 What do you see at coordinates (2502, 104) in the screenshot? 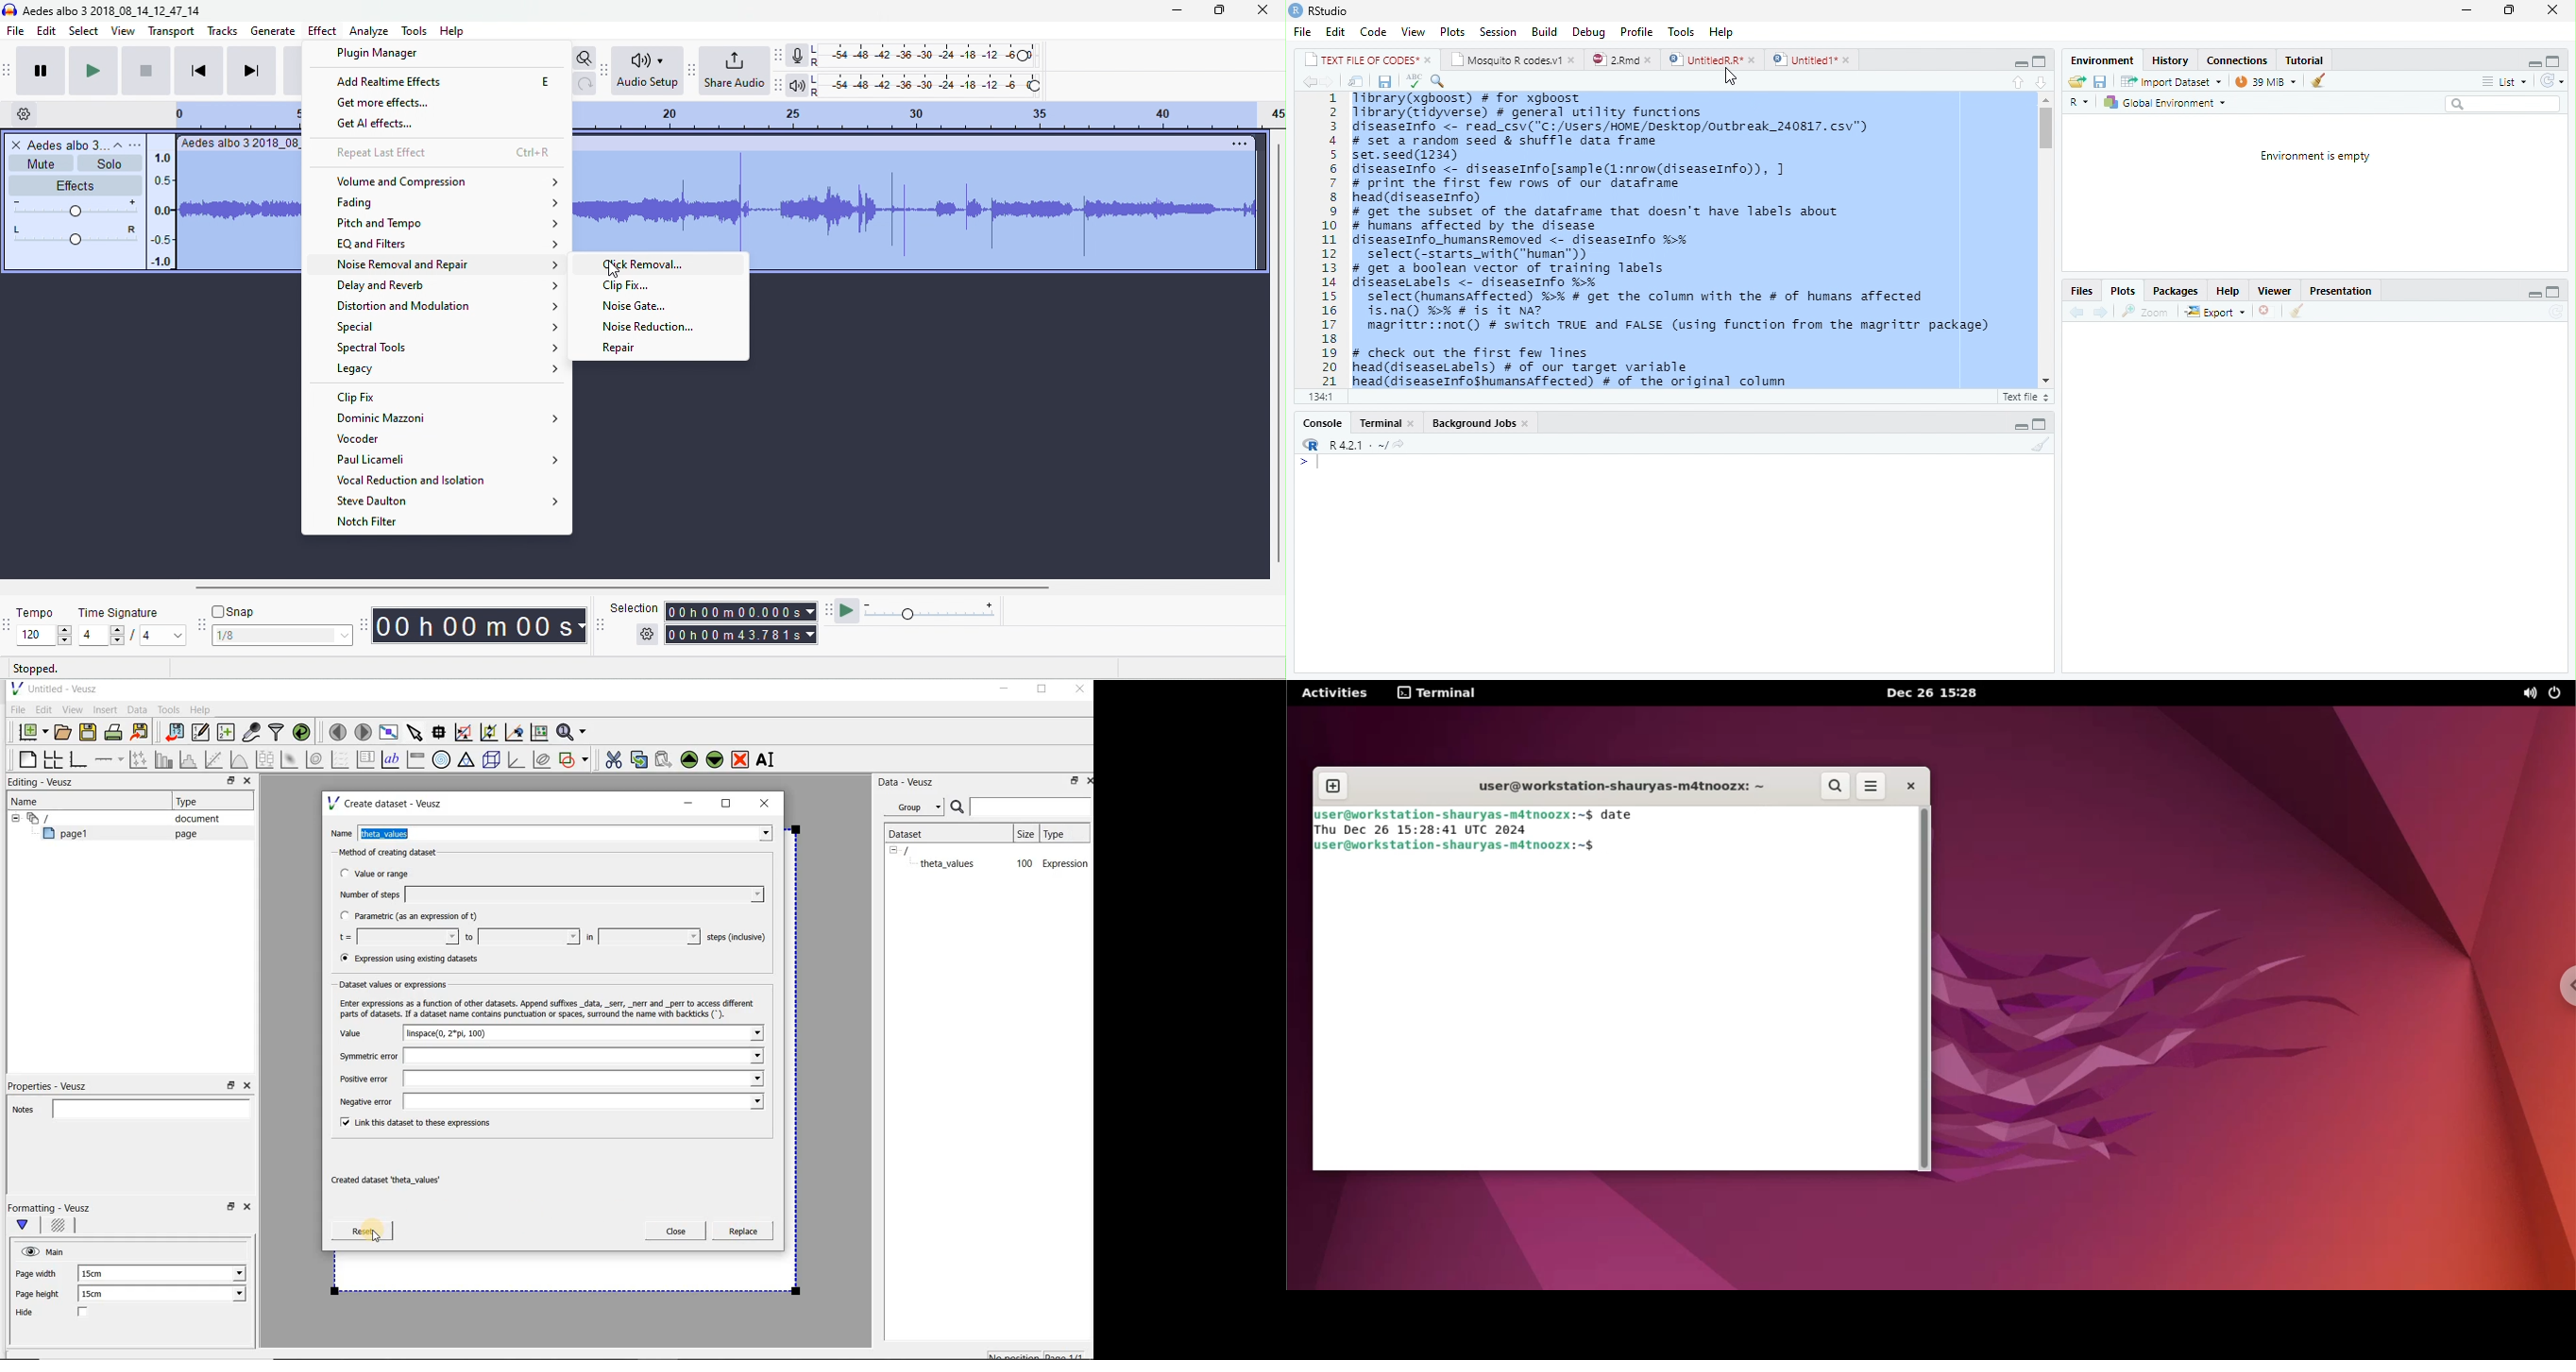
I see `Search` at bounding box center [2502, 104].